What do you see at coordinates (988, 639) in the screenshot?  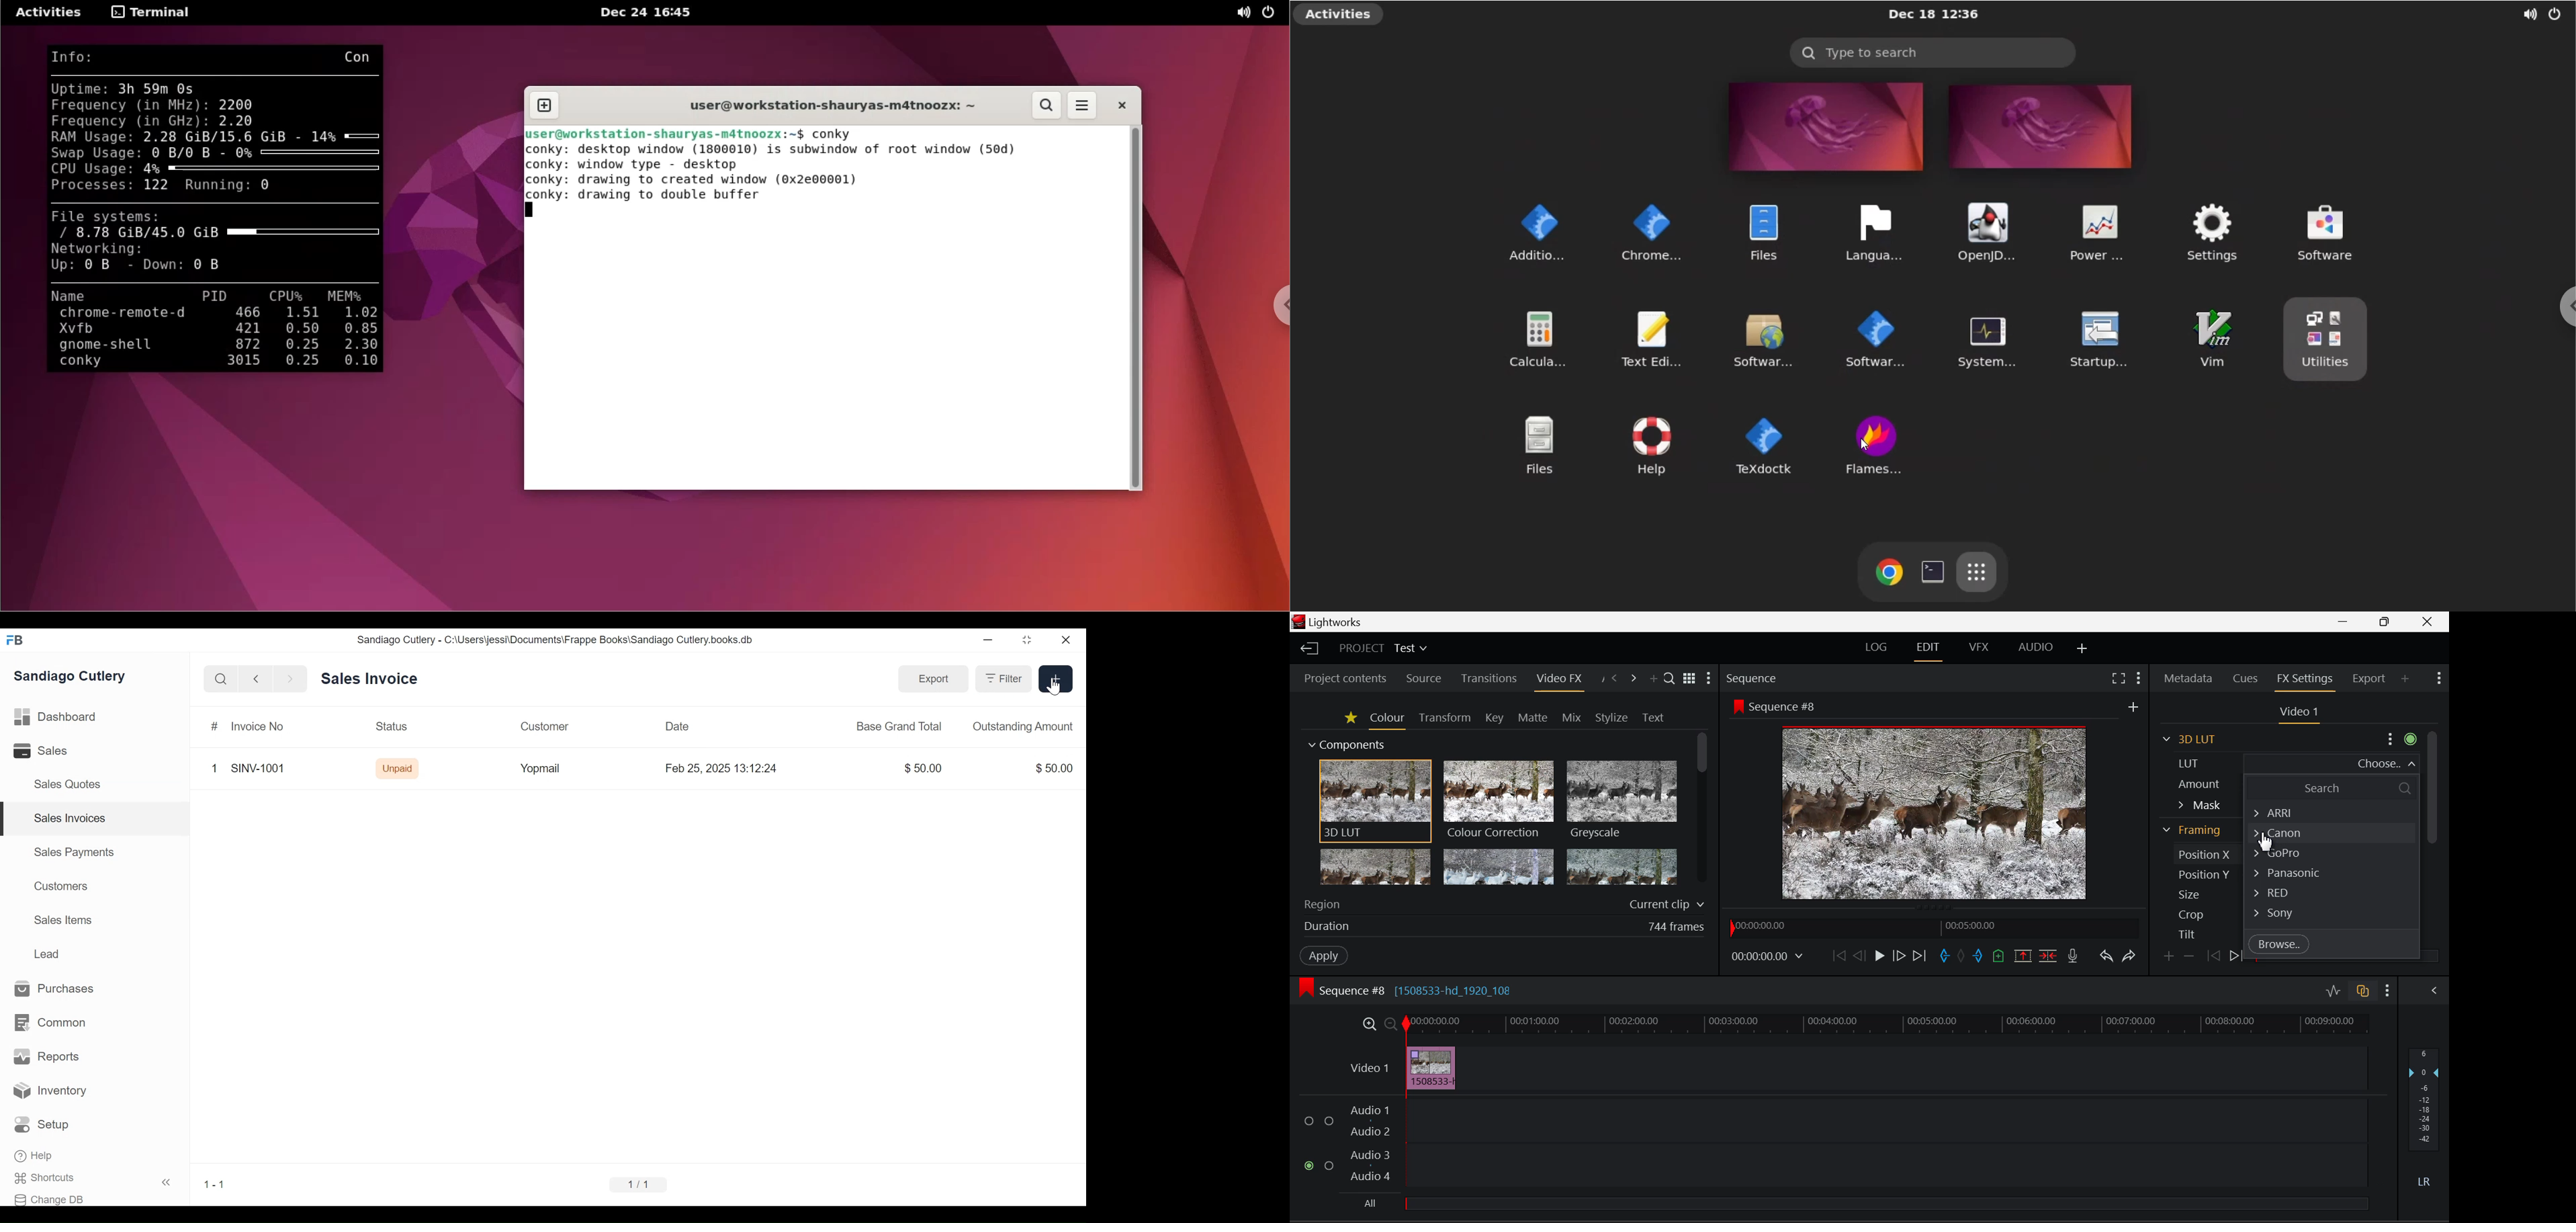 I see `minimize` at bounding box center [988, 639].